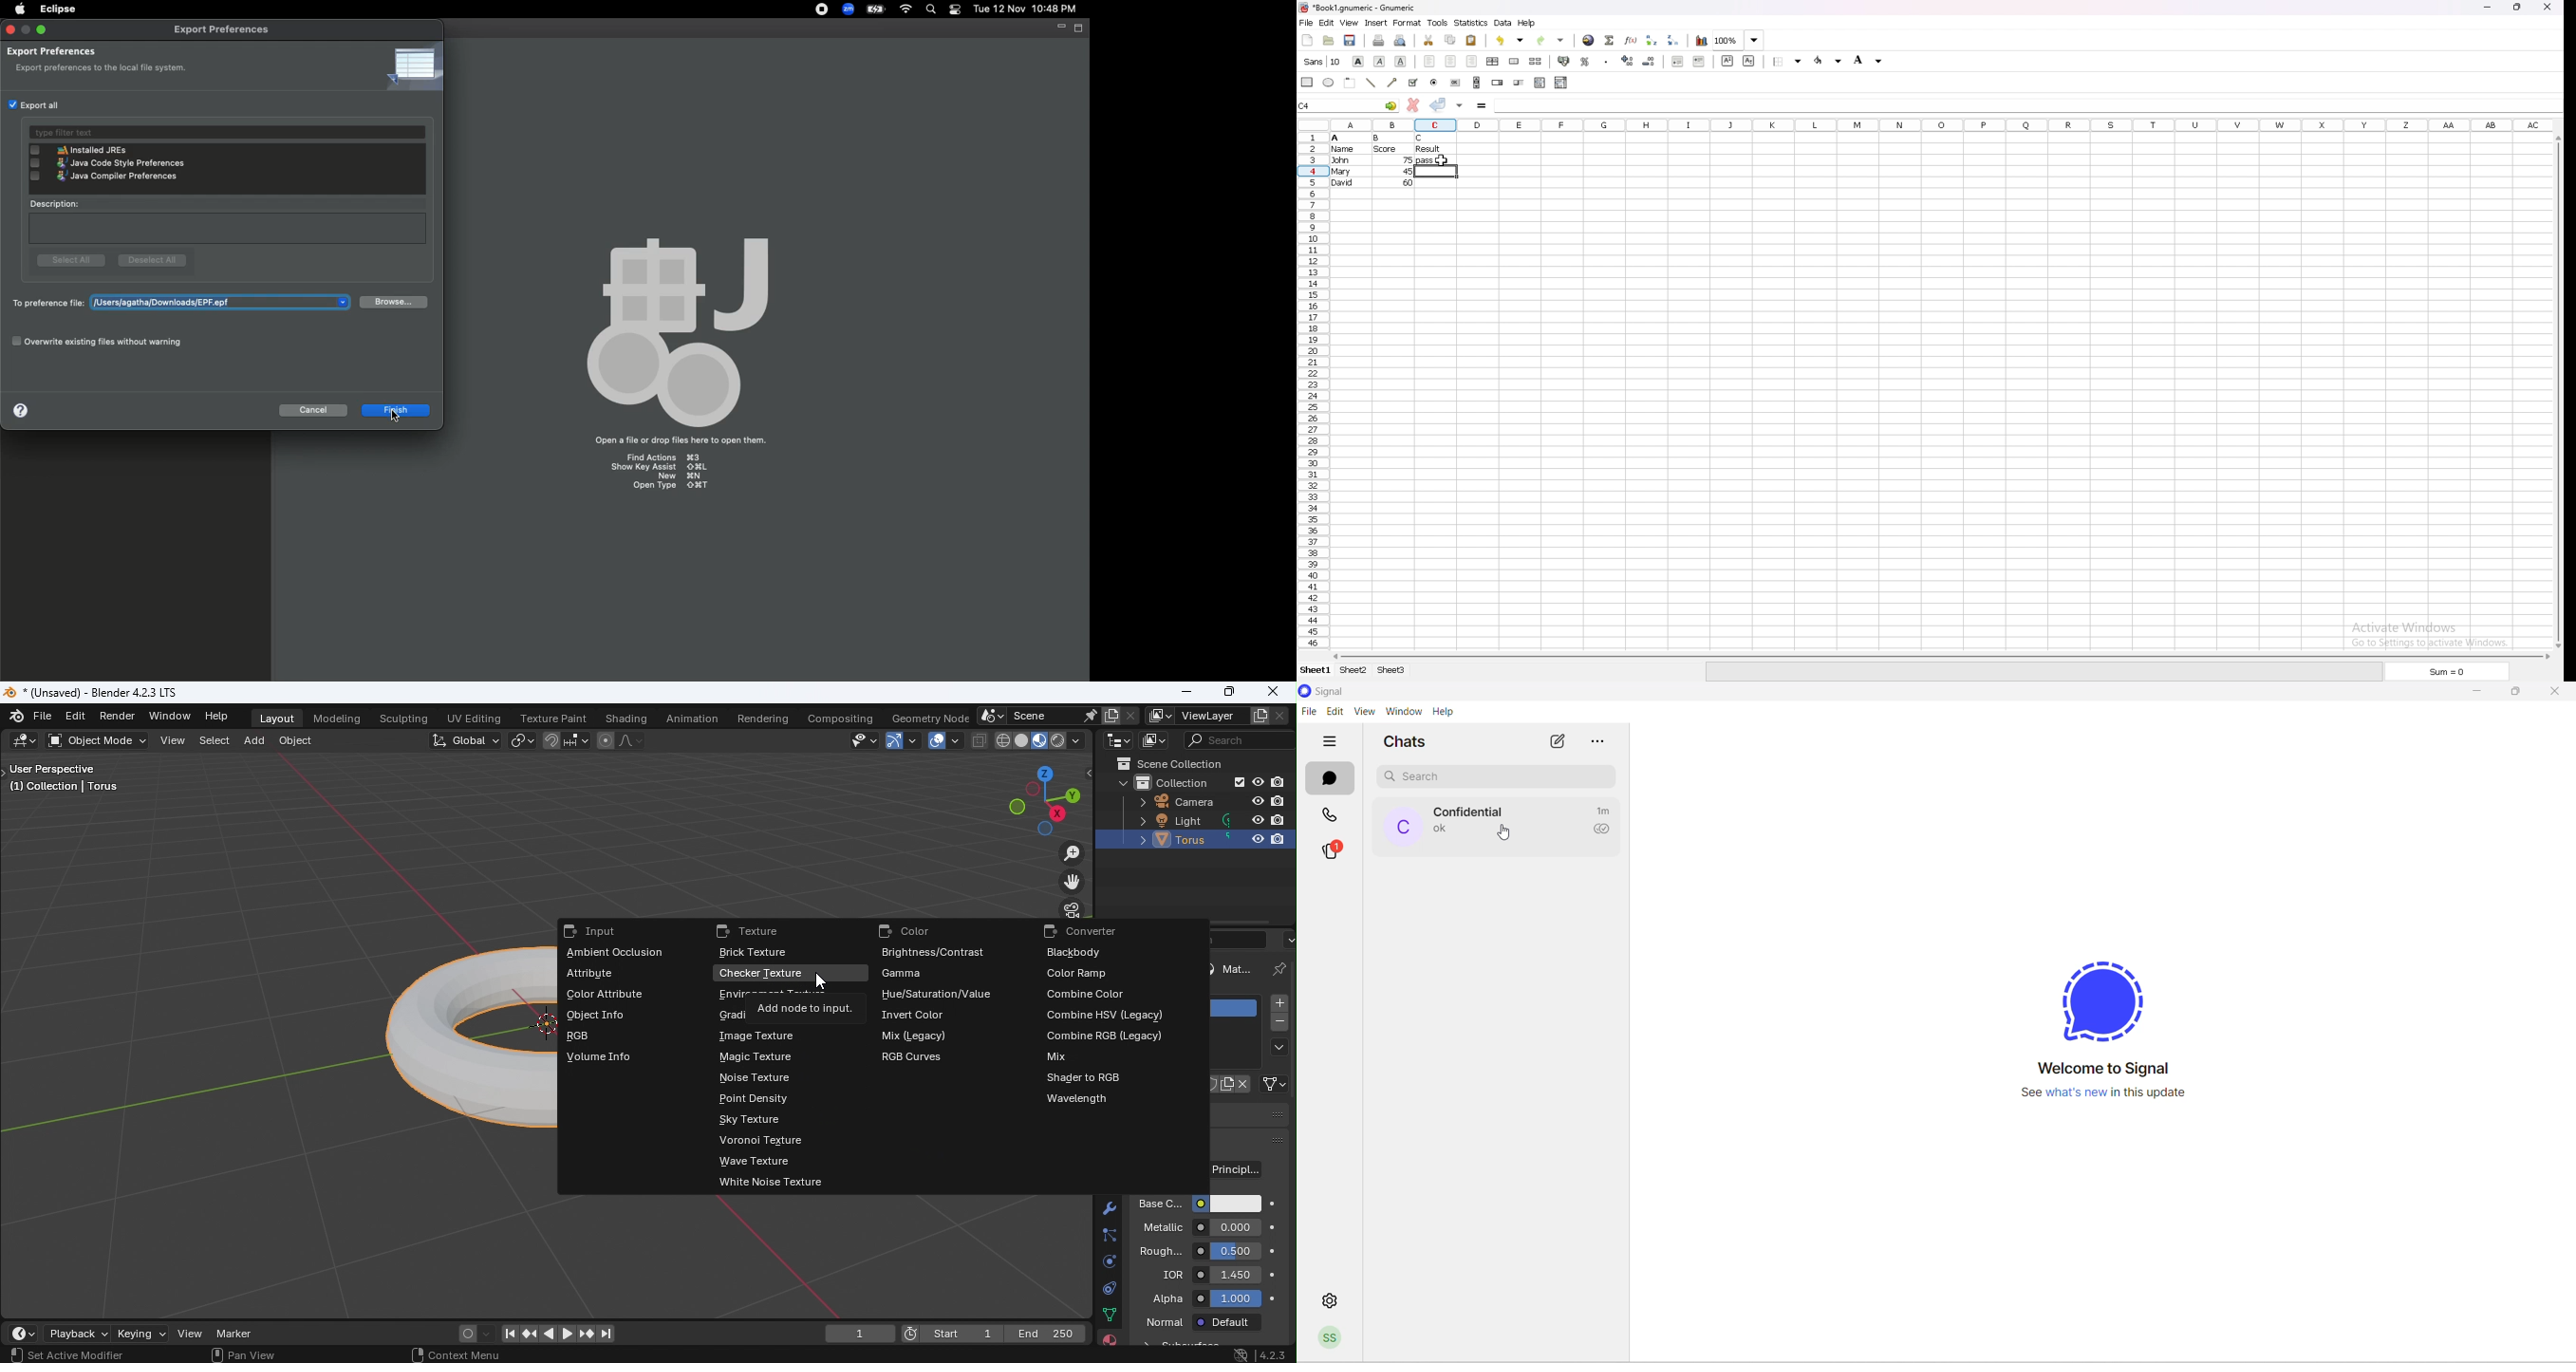  I want to click on Texture paint, so click(554, 717).